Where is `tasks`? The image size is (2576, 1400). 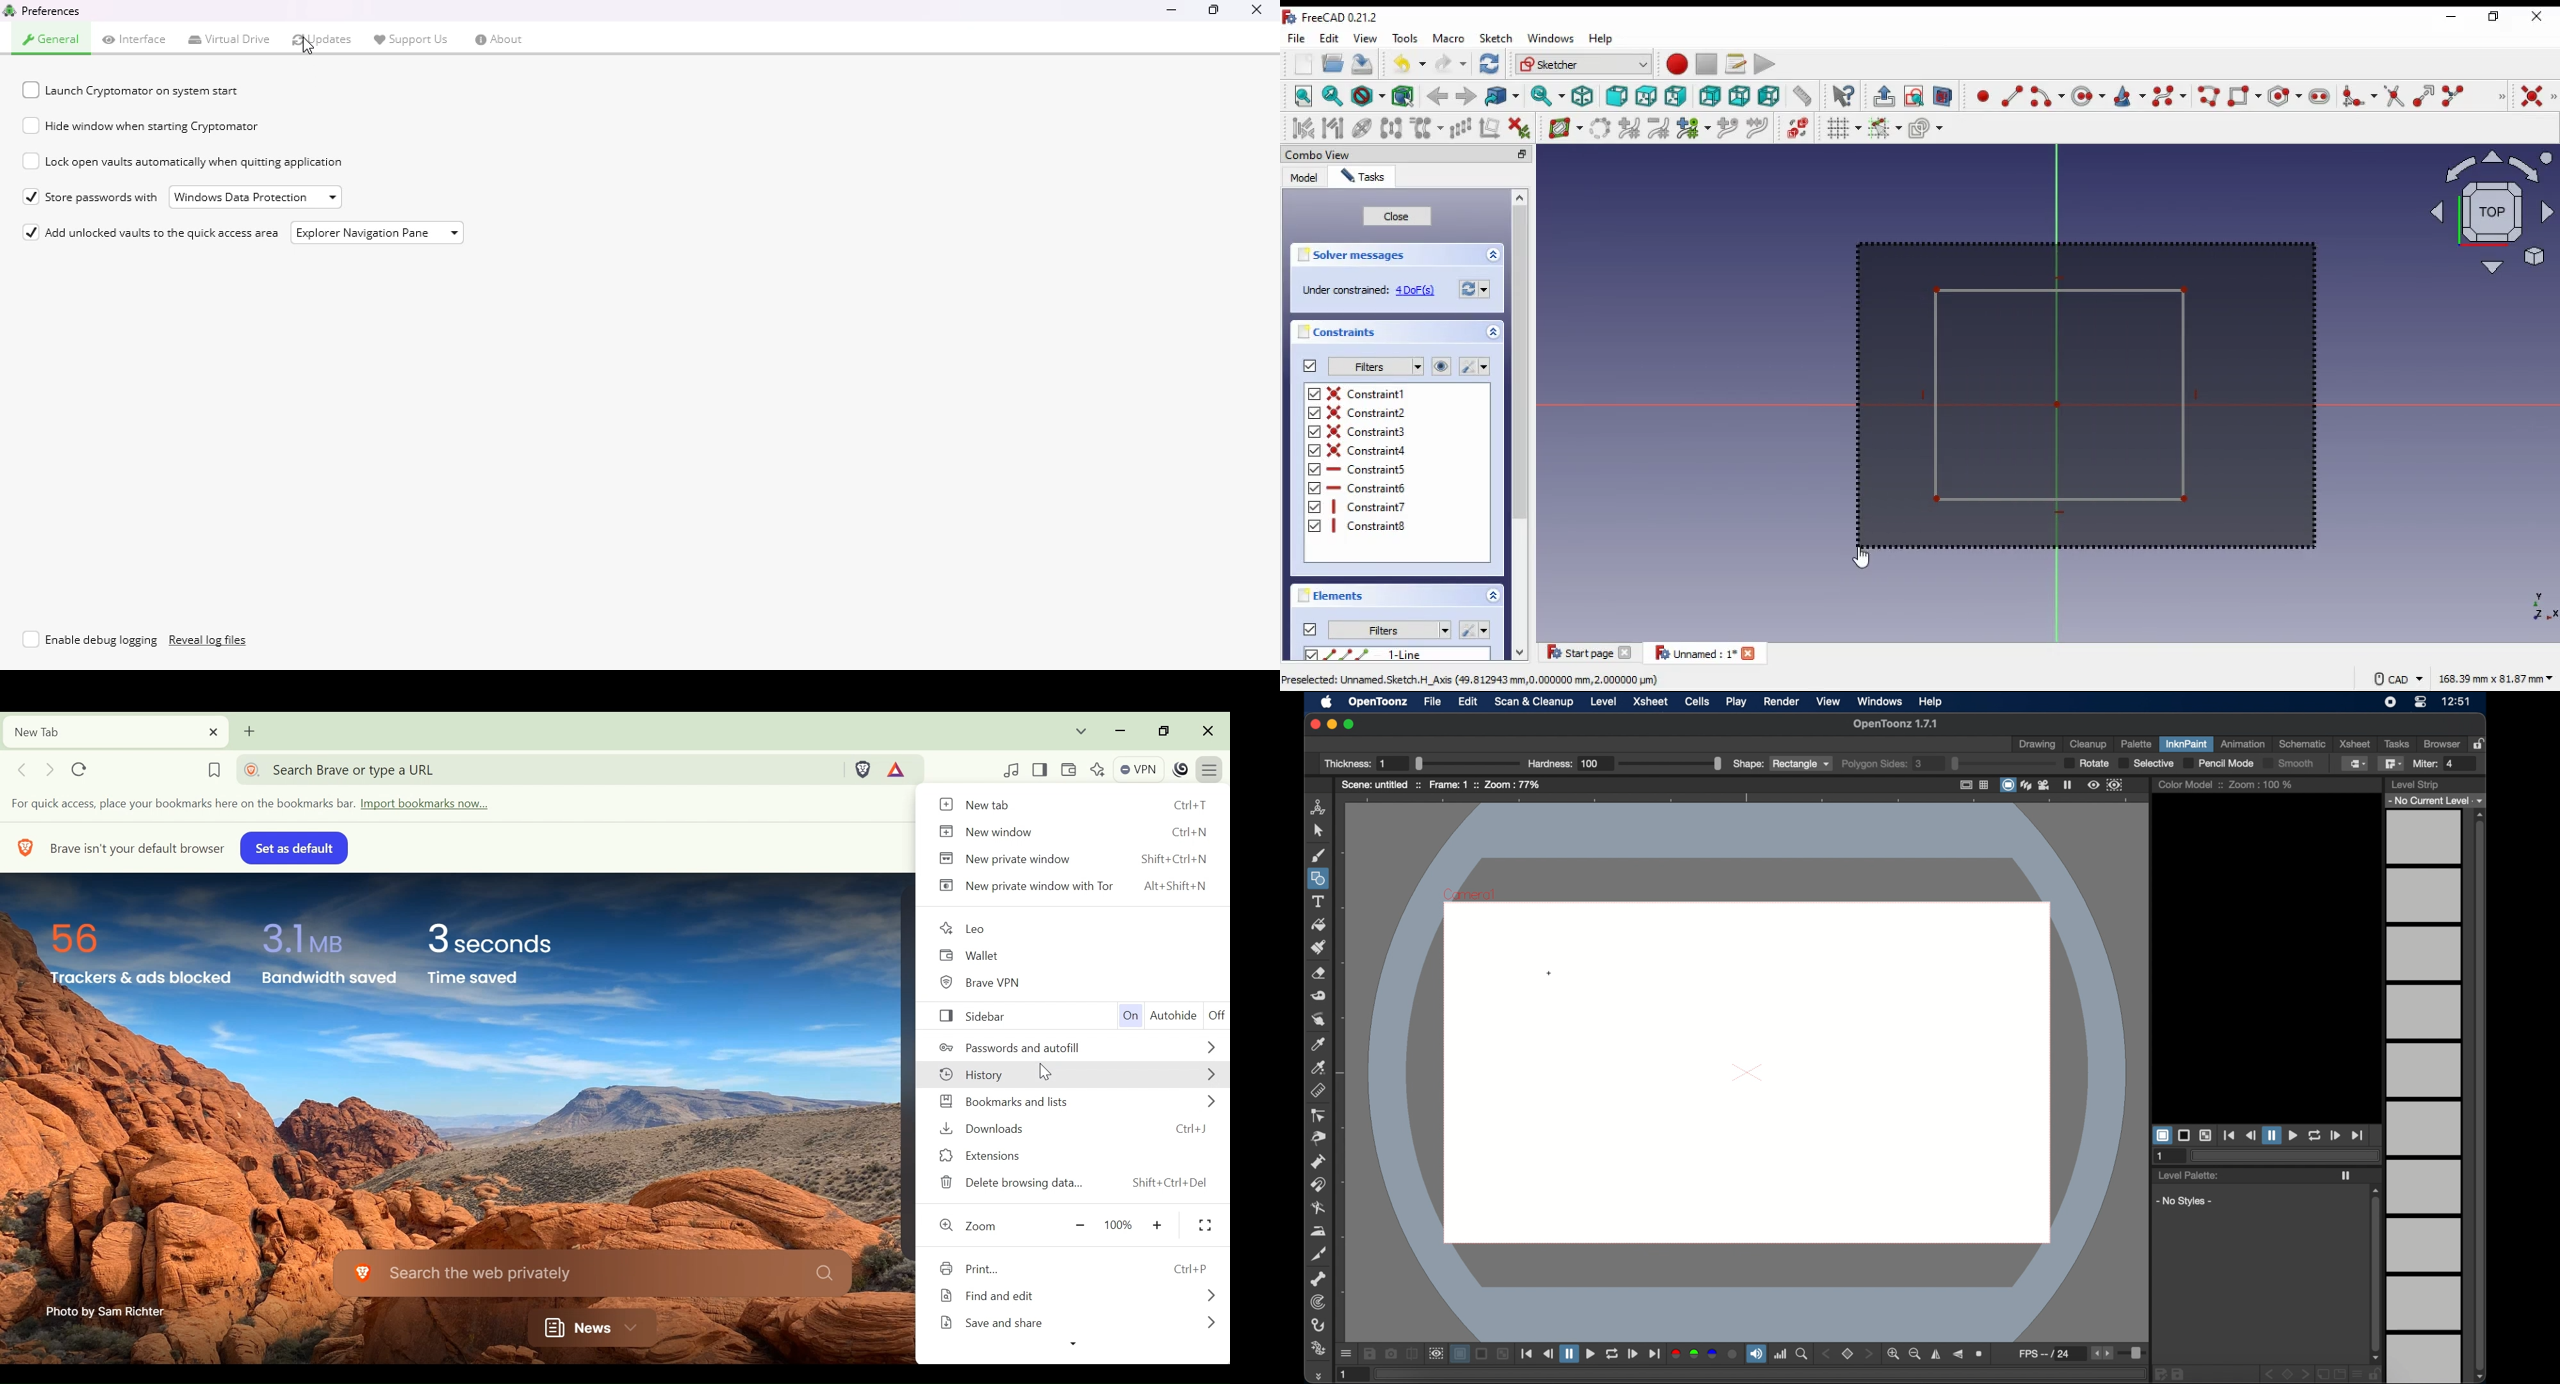
tasks is located at coordinates (1364, 176).